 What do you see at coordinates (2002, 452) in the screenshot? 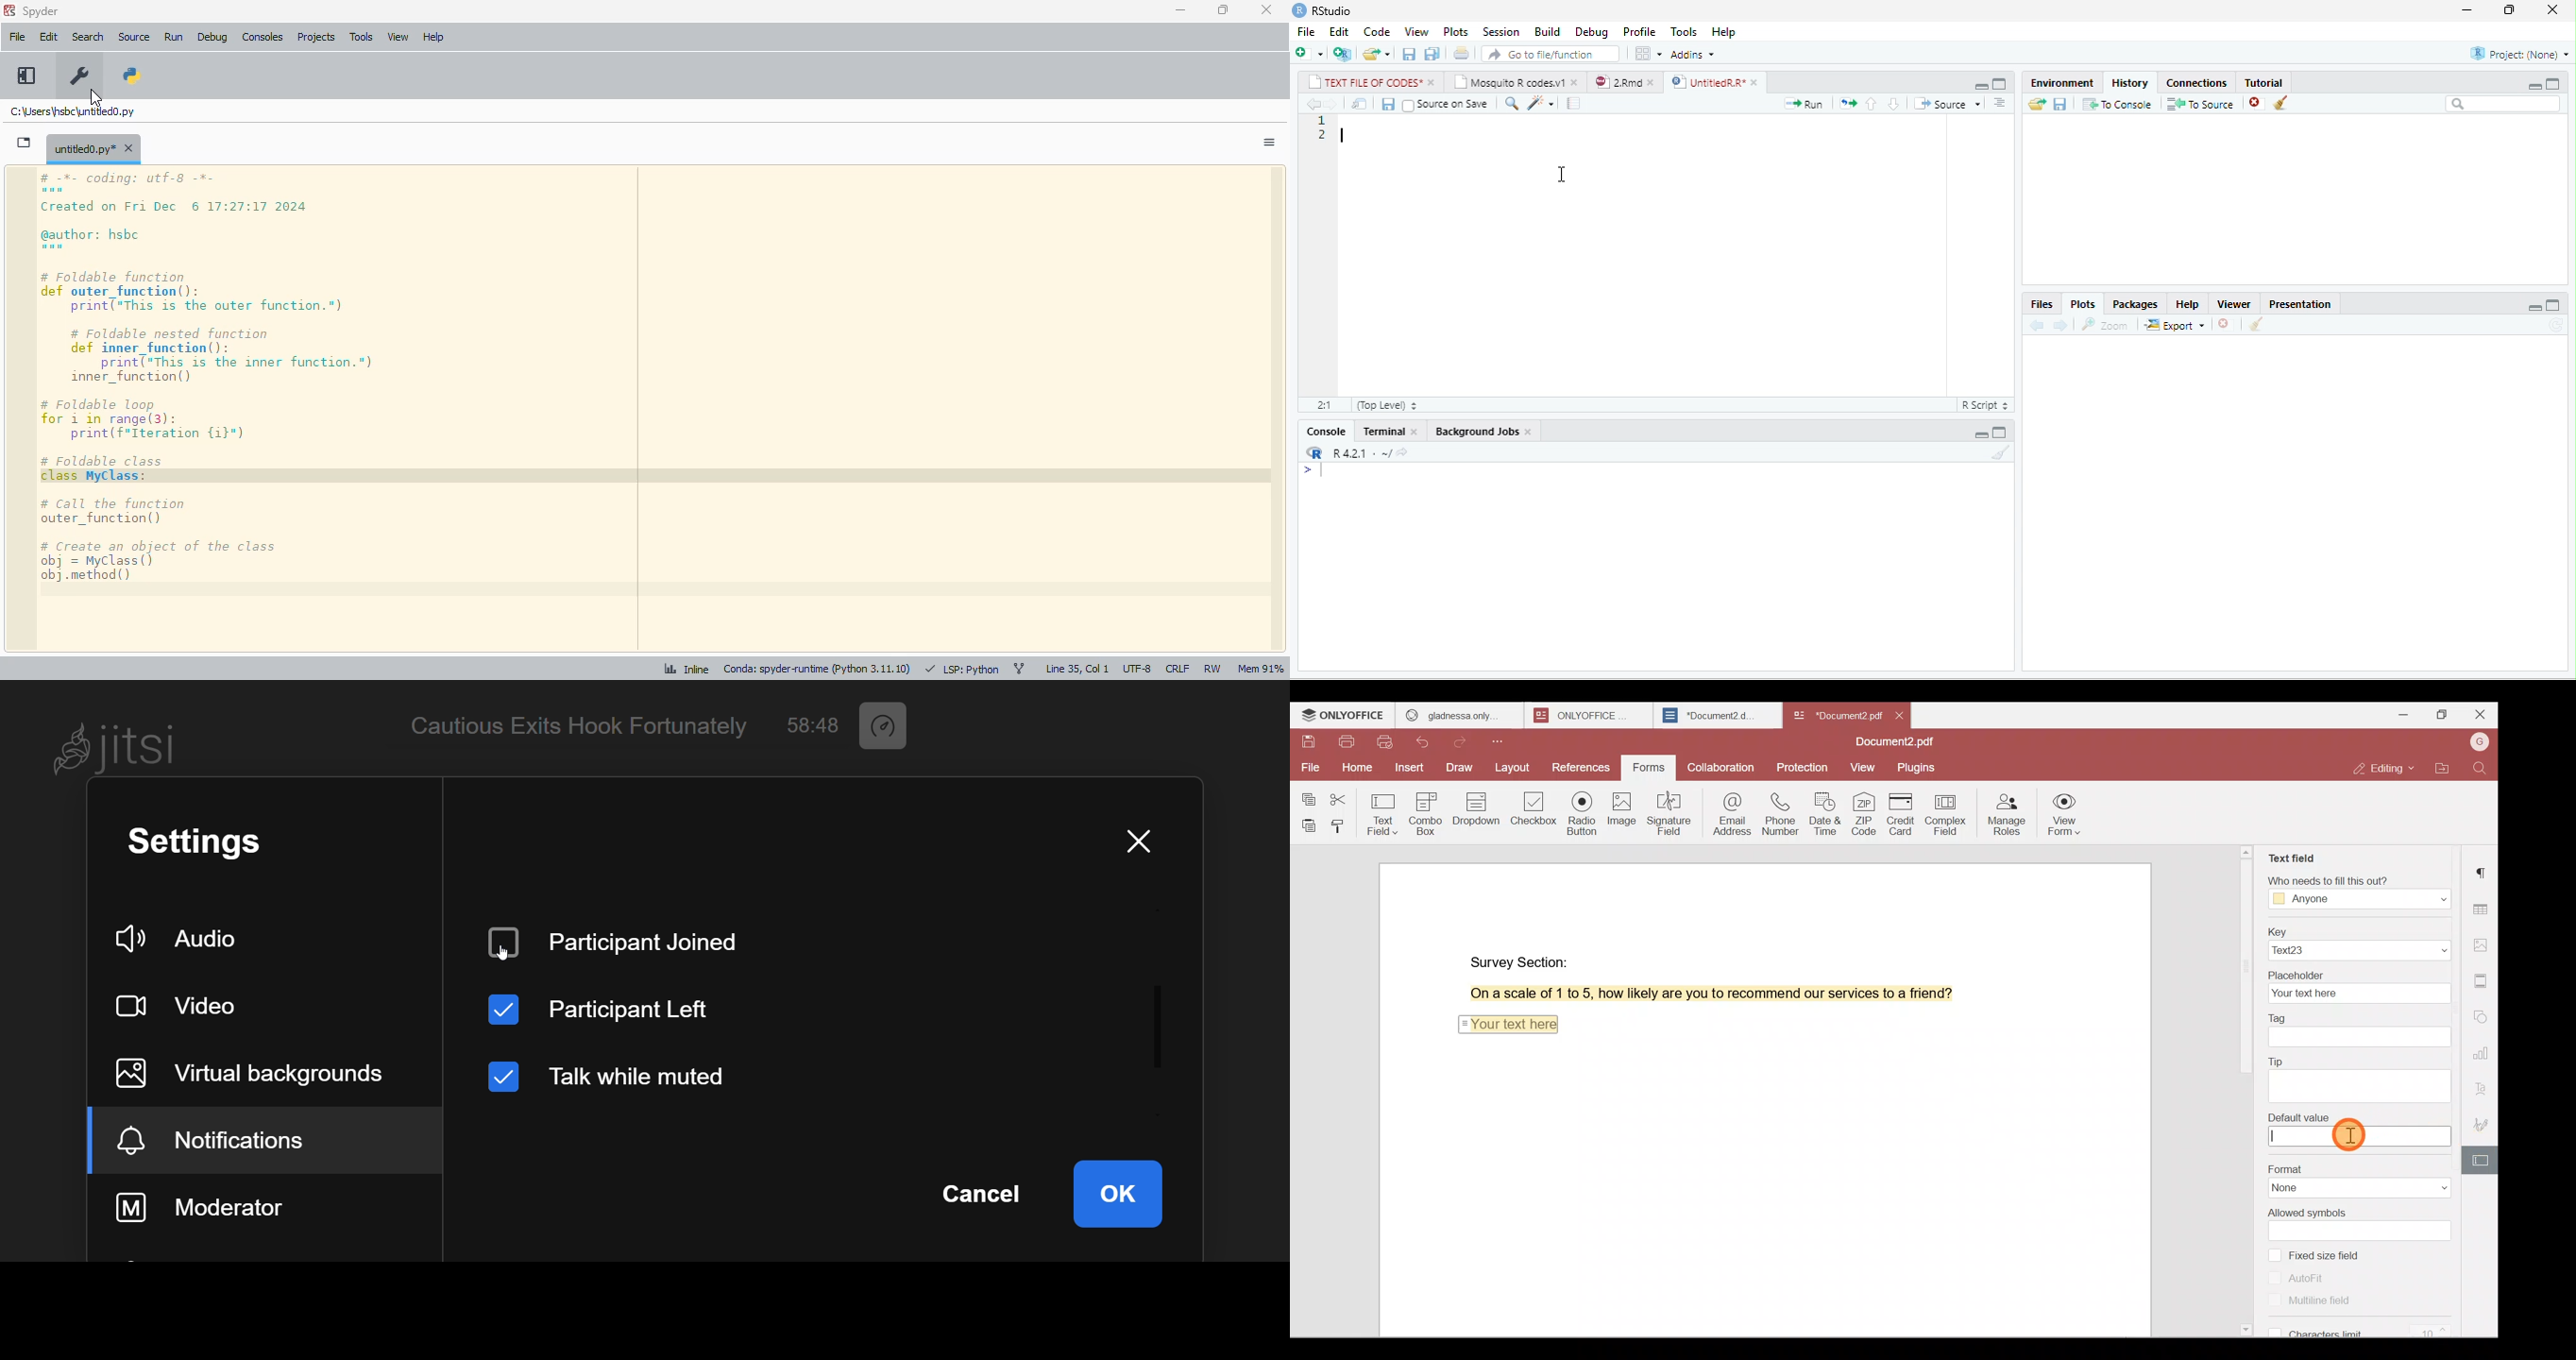
I see `clear` at bounding box center [2002, 452].